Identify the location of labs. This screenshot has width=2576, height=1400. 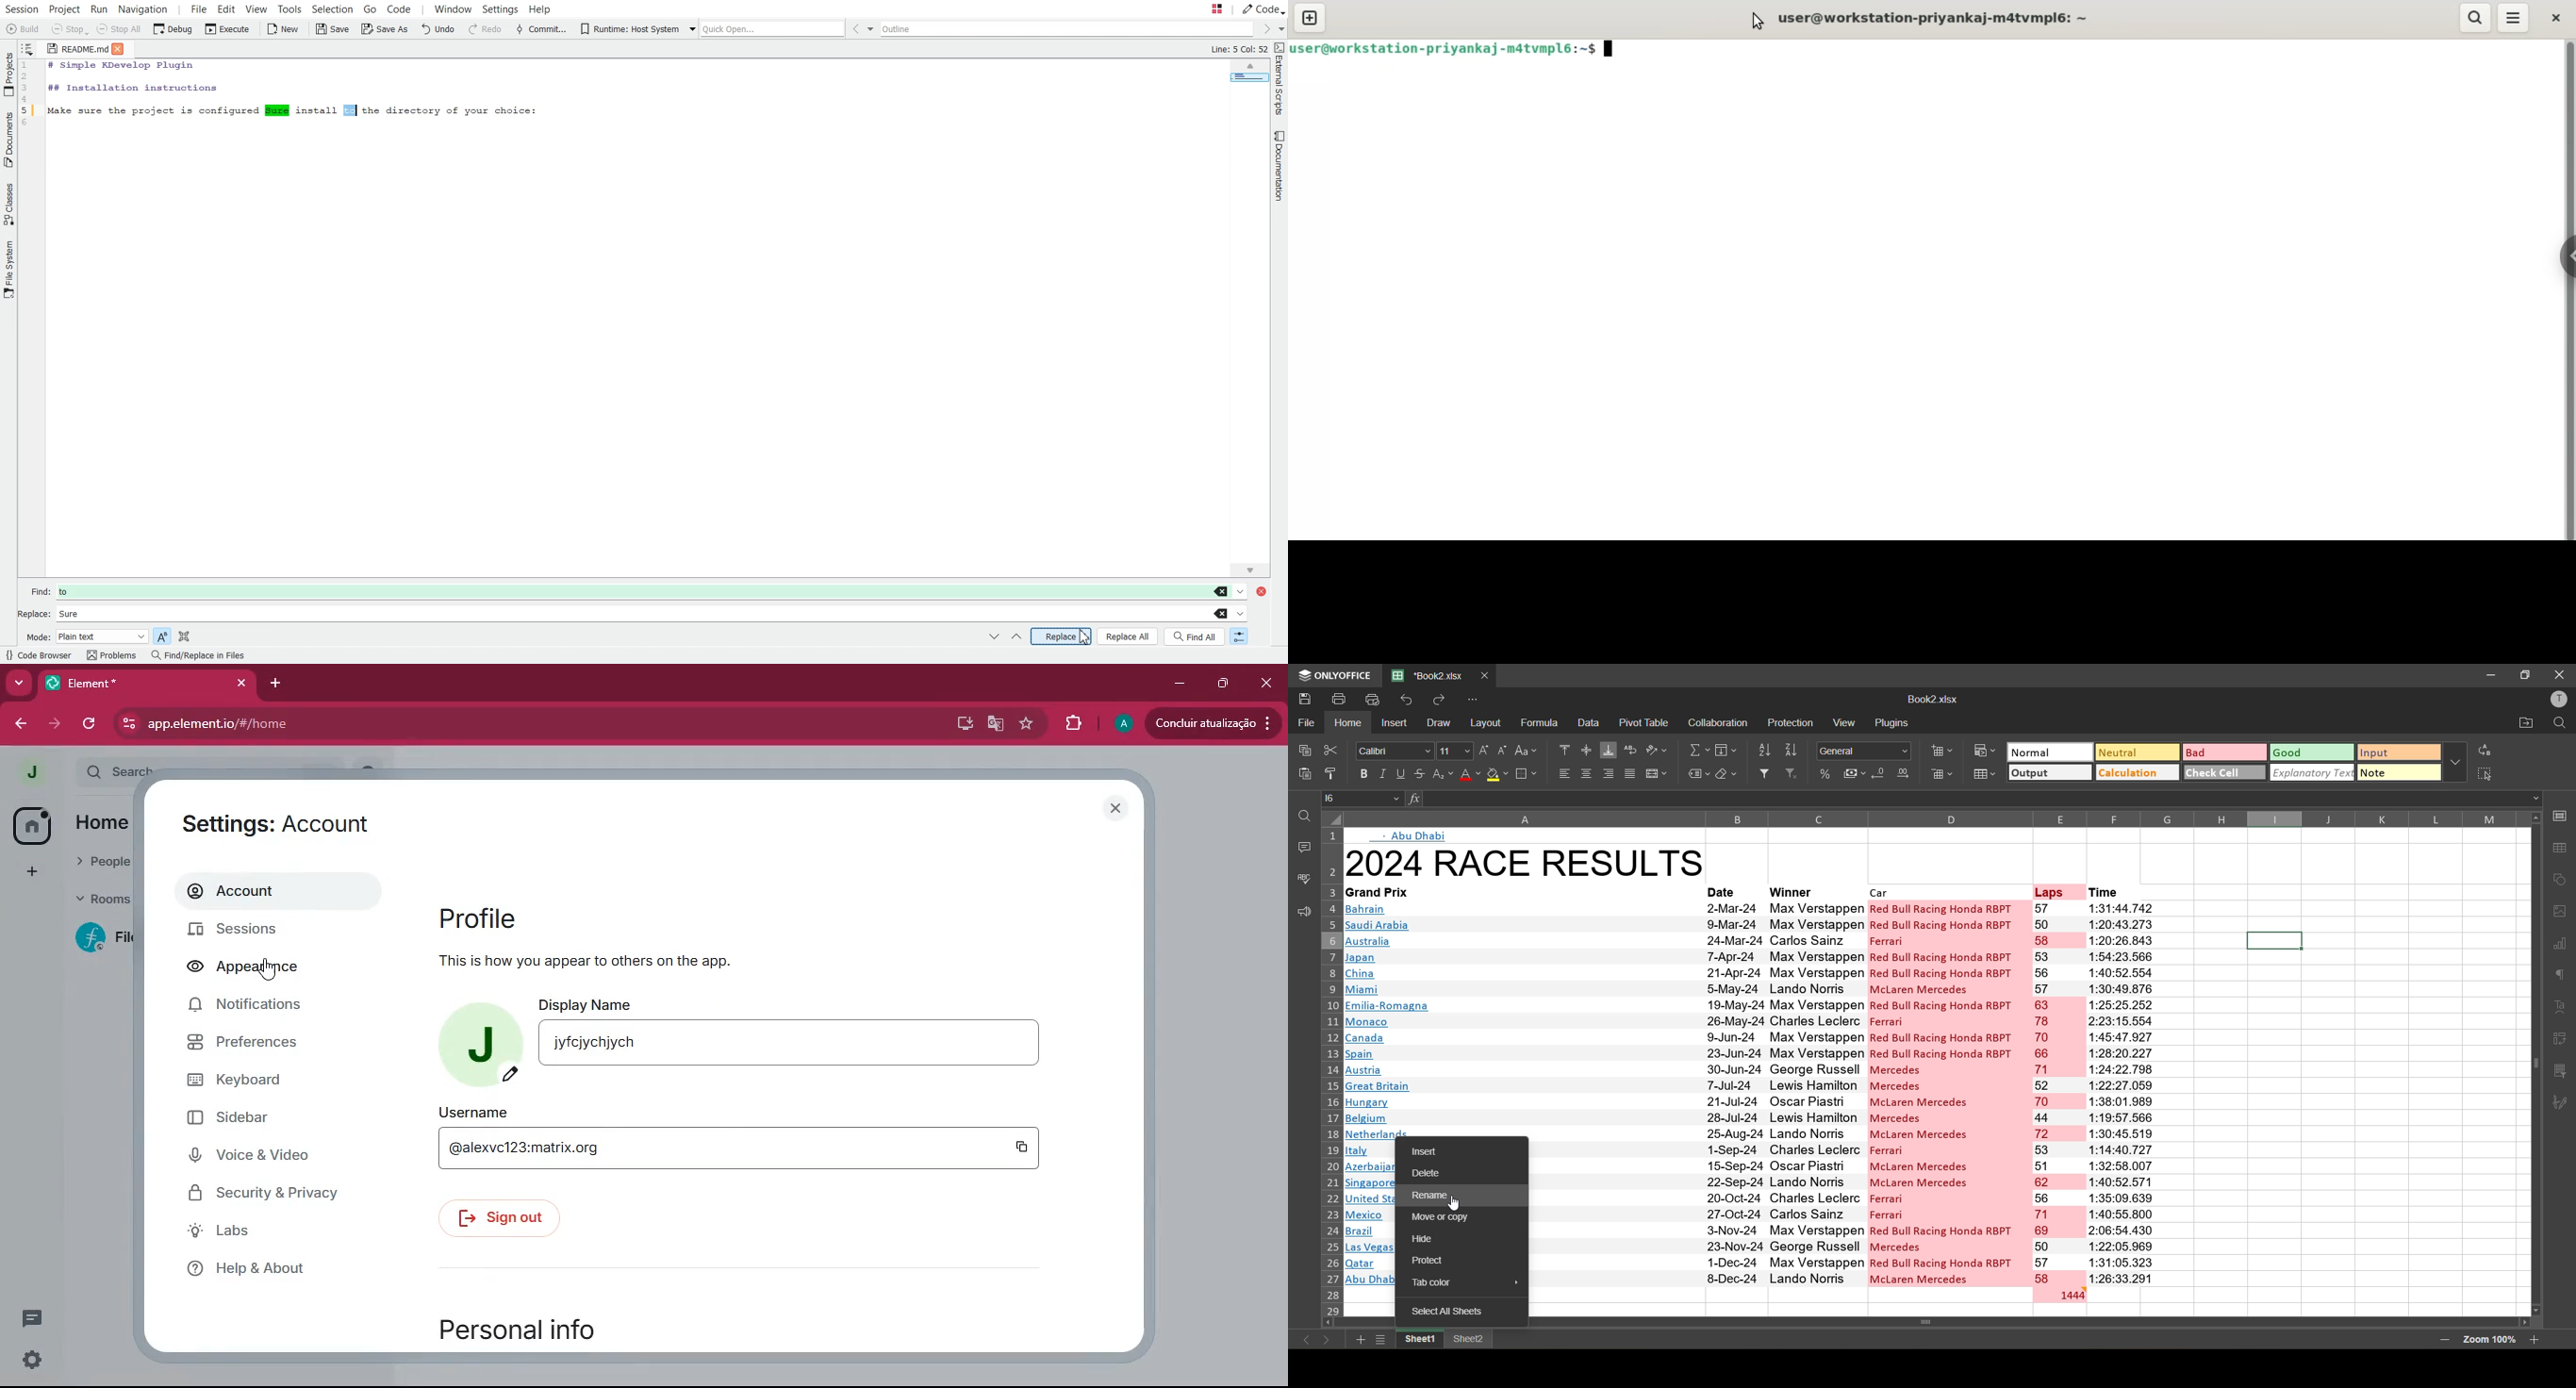
(270, 1232).